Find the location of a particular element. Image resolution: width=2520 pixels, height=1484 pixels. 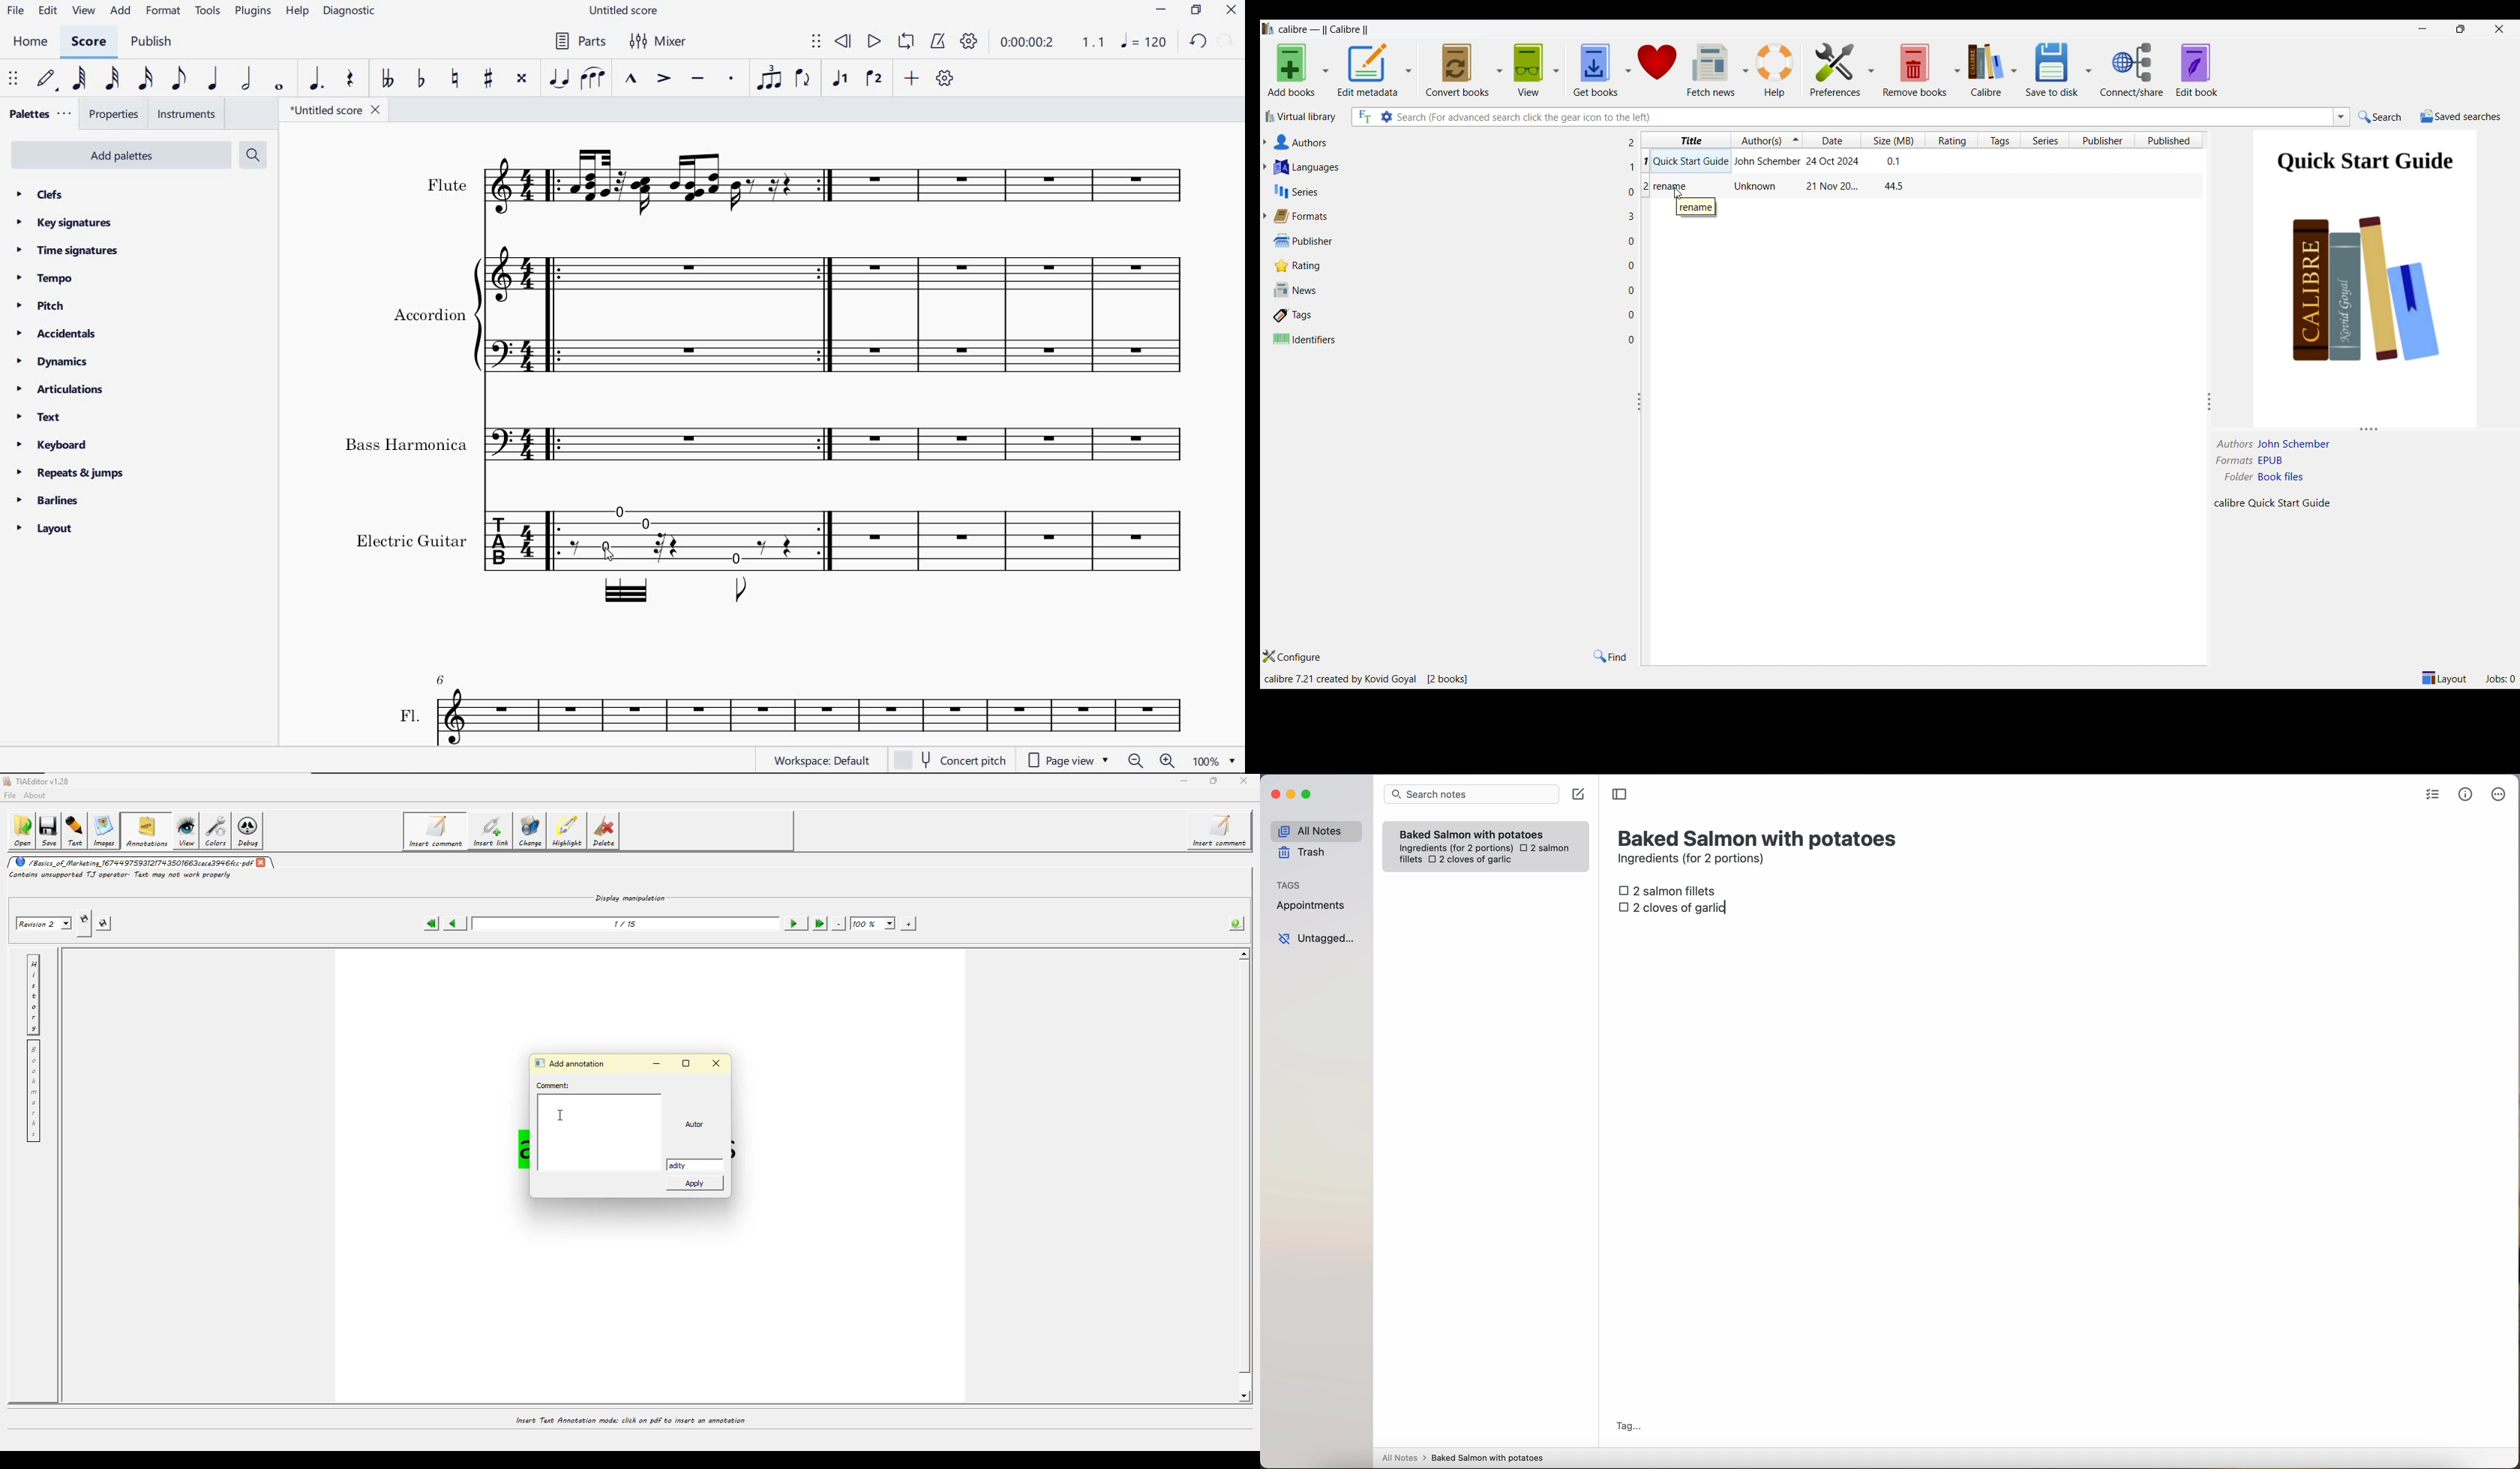

search palettes is located at coordinates (254, 156).